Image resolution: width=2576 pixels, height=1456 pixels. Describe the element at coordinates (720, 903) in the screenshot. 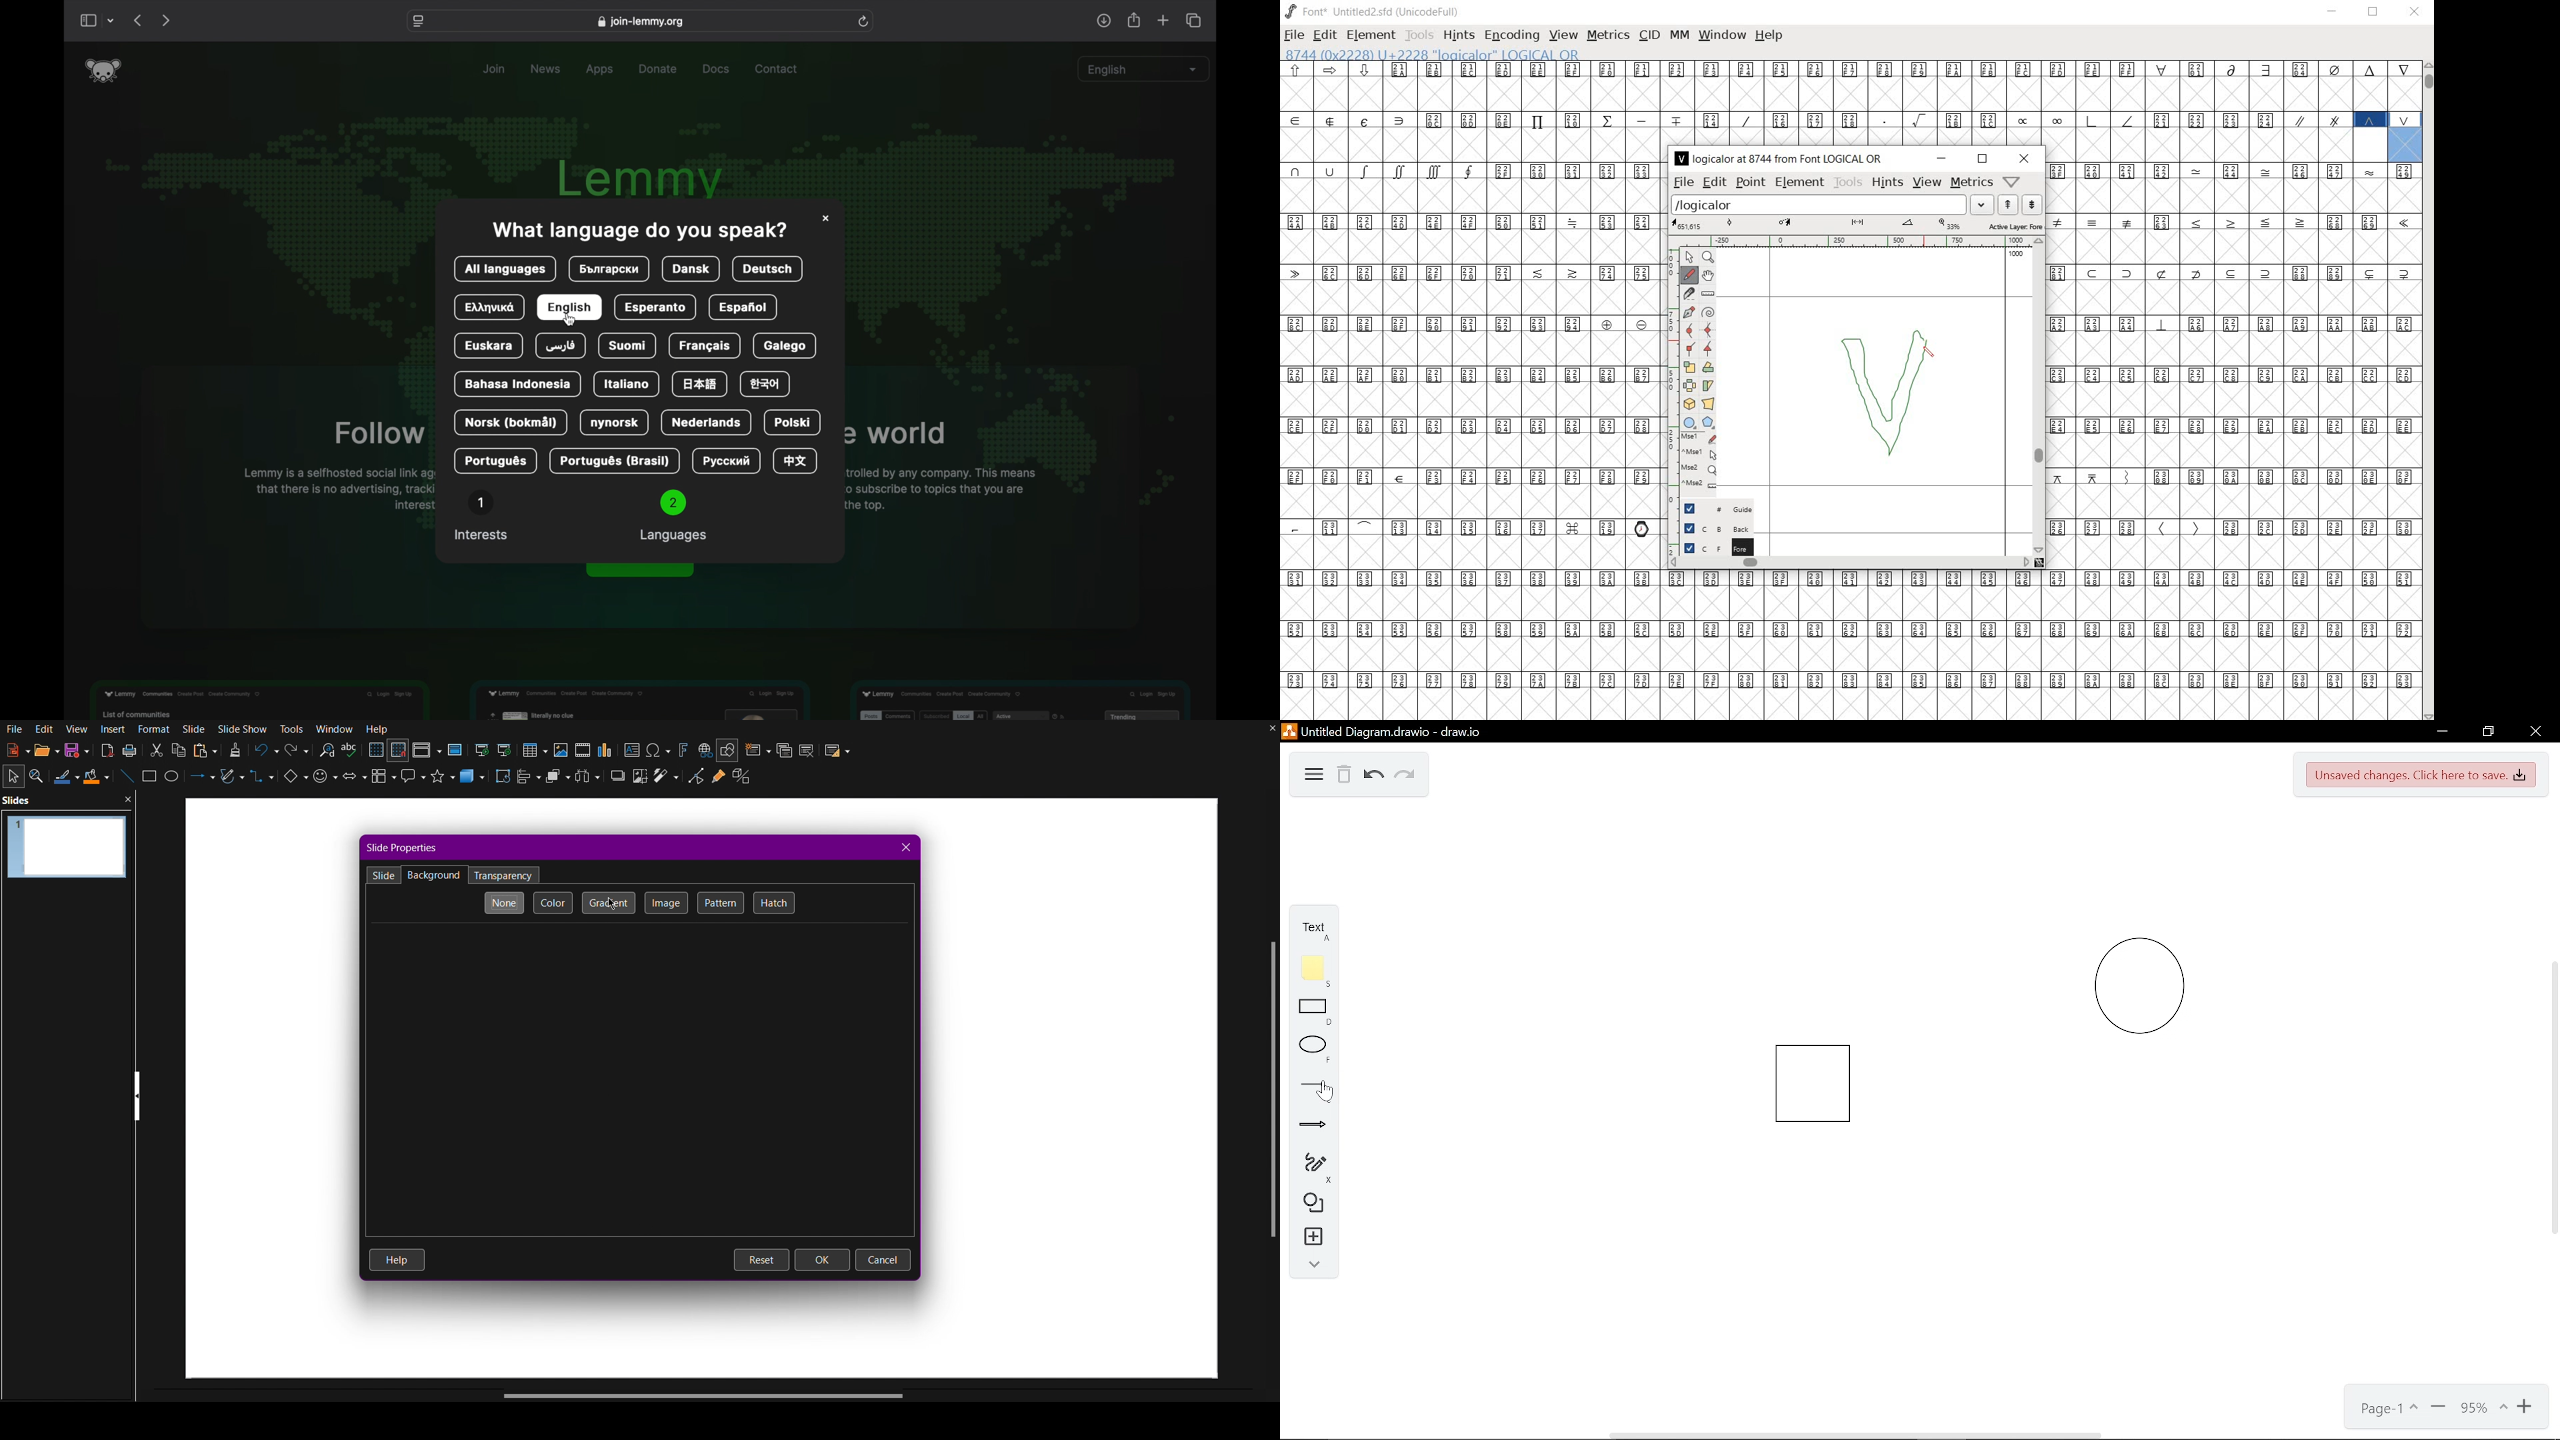

I see `Pattern` at that location.